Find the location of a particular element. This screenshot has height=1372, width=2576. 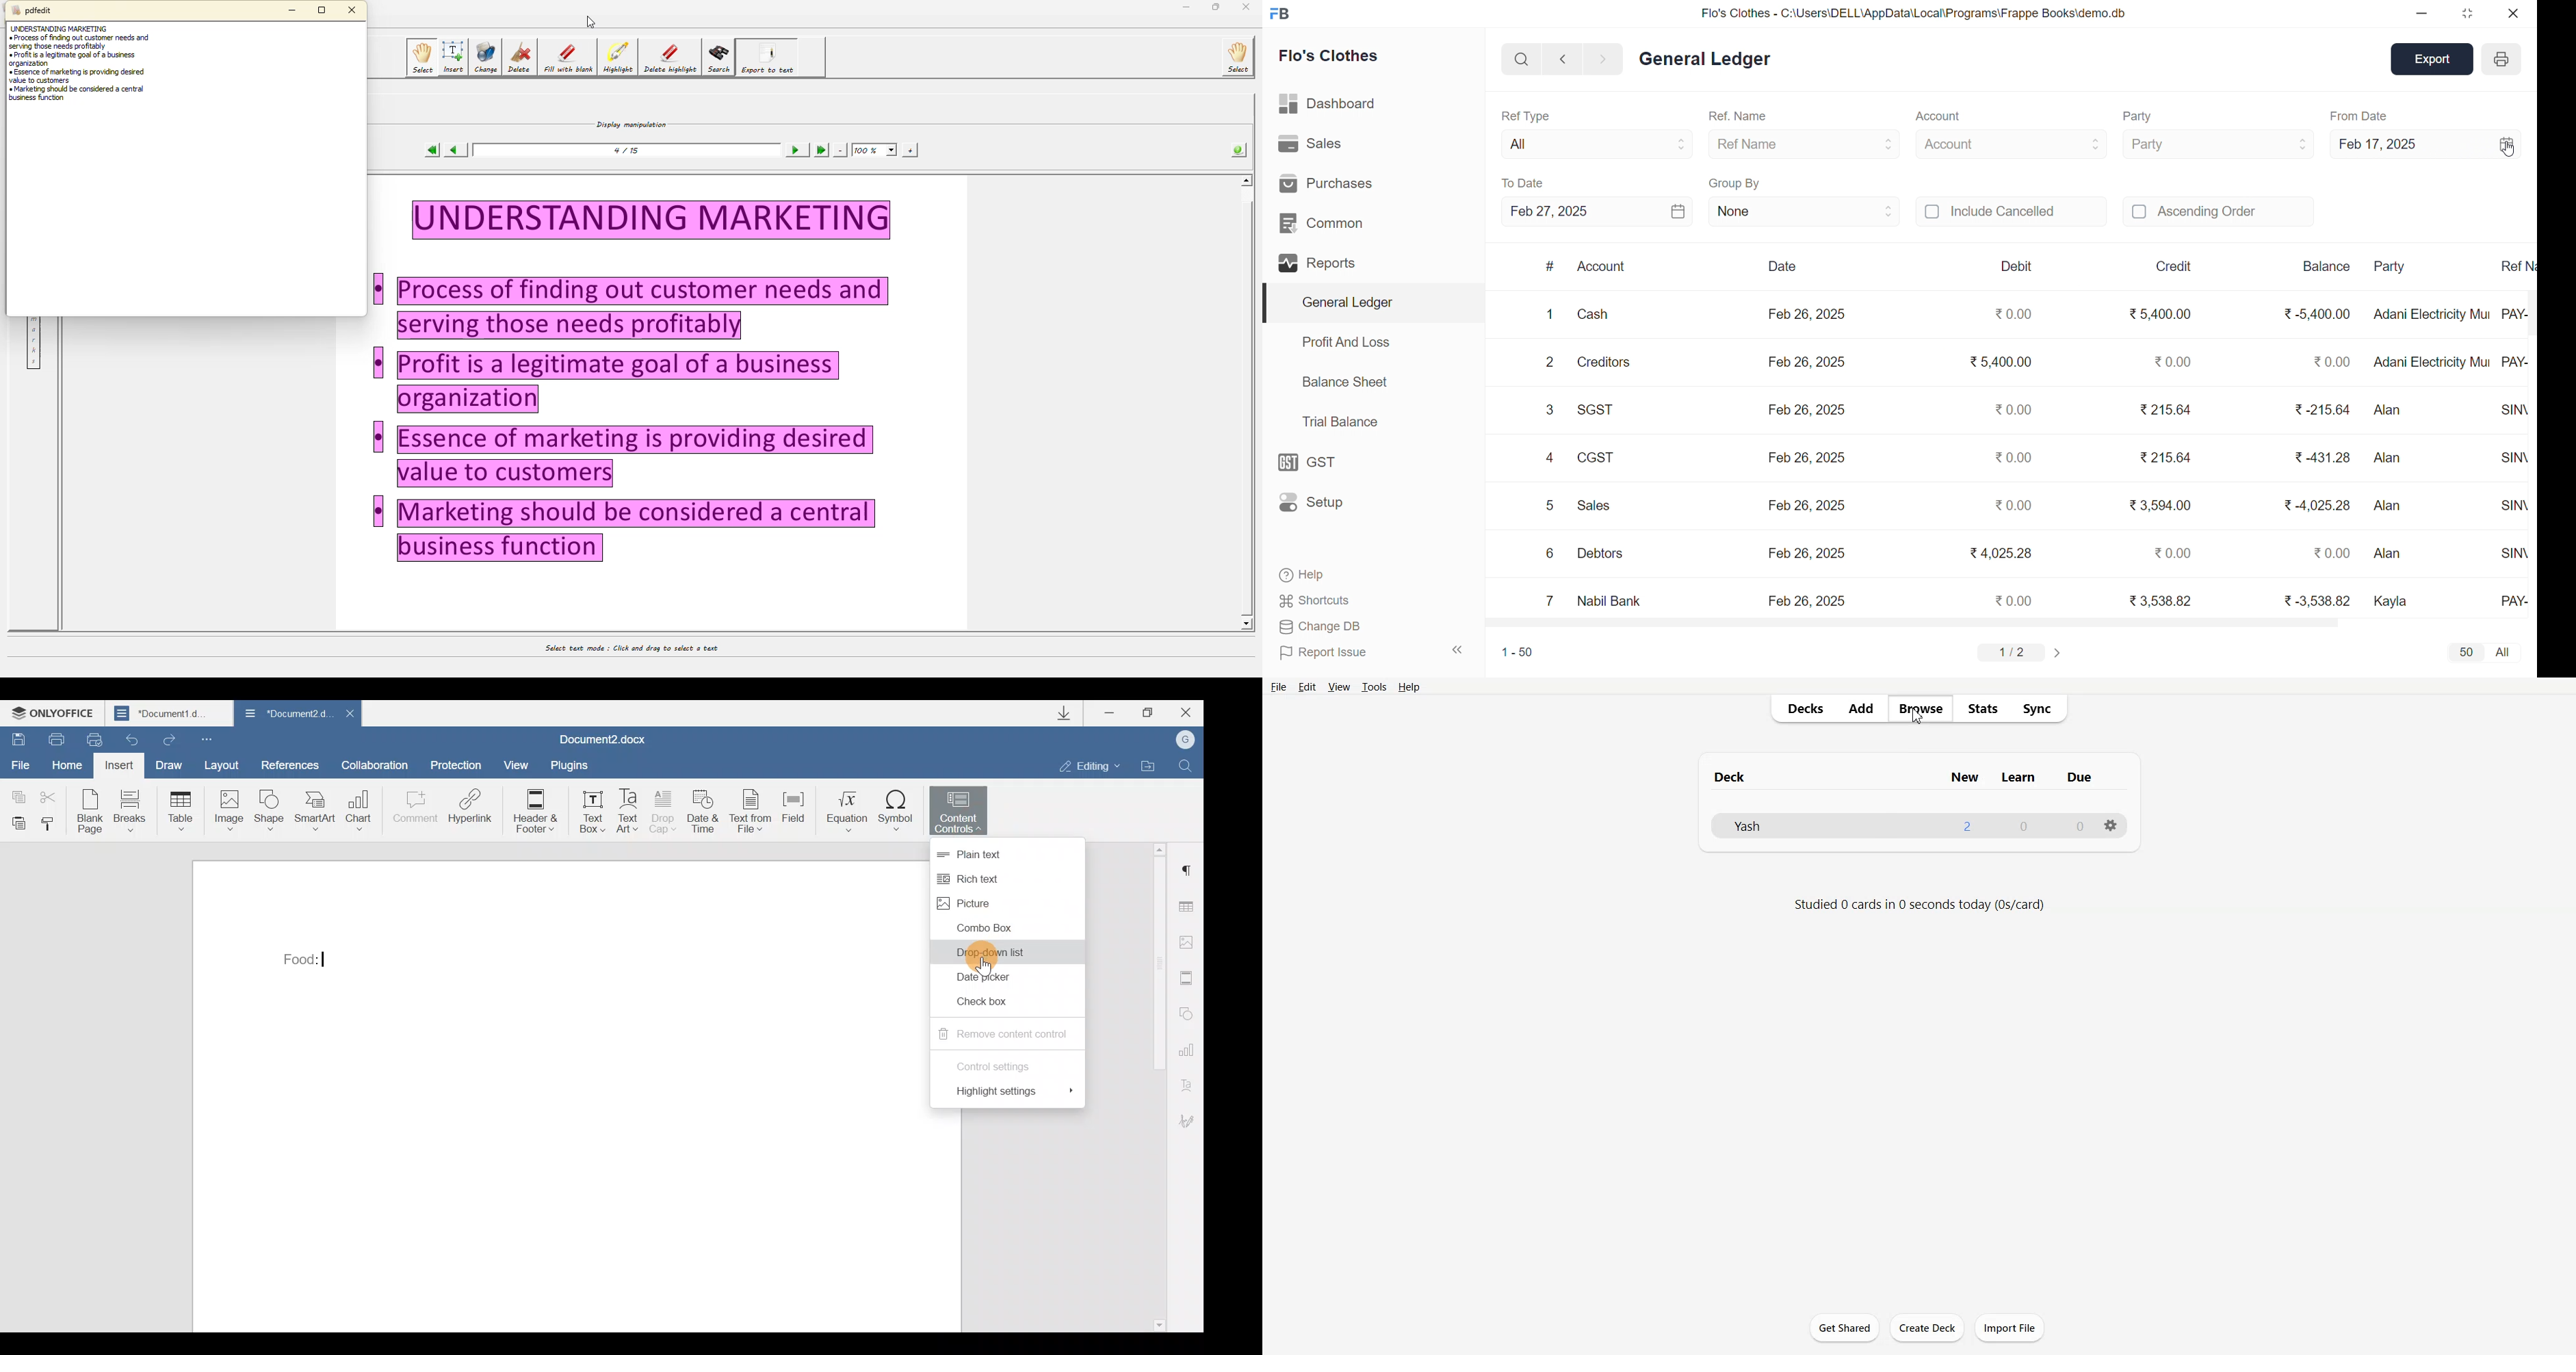

Dashboard is located at coordinates (1325, 102).